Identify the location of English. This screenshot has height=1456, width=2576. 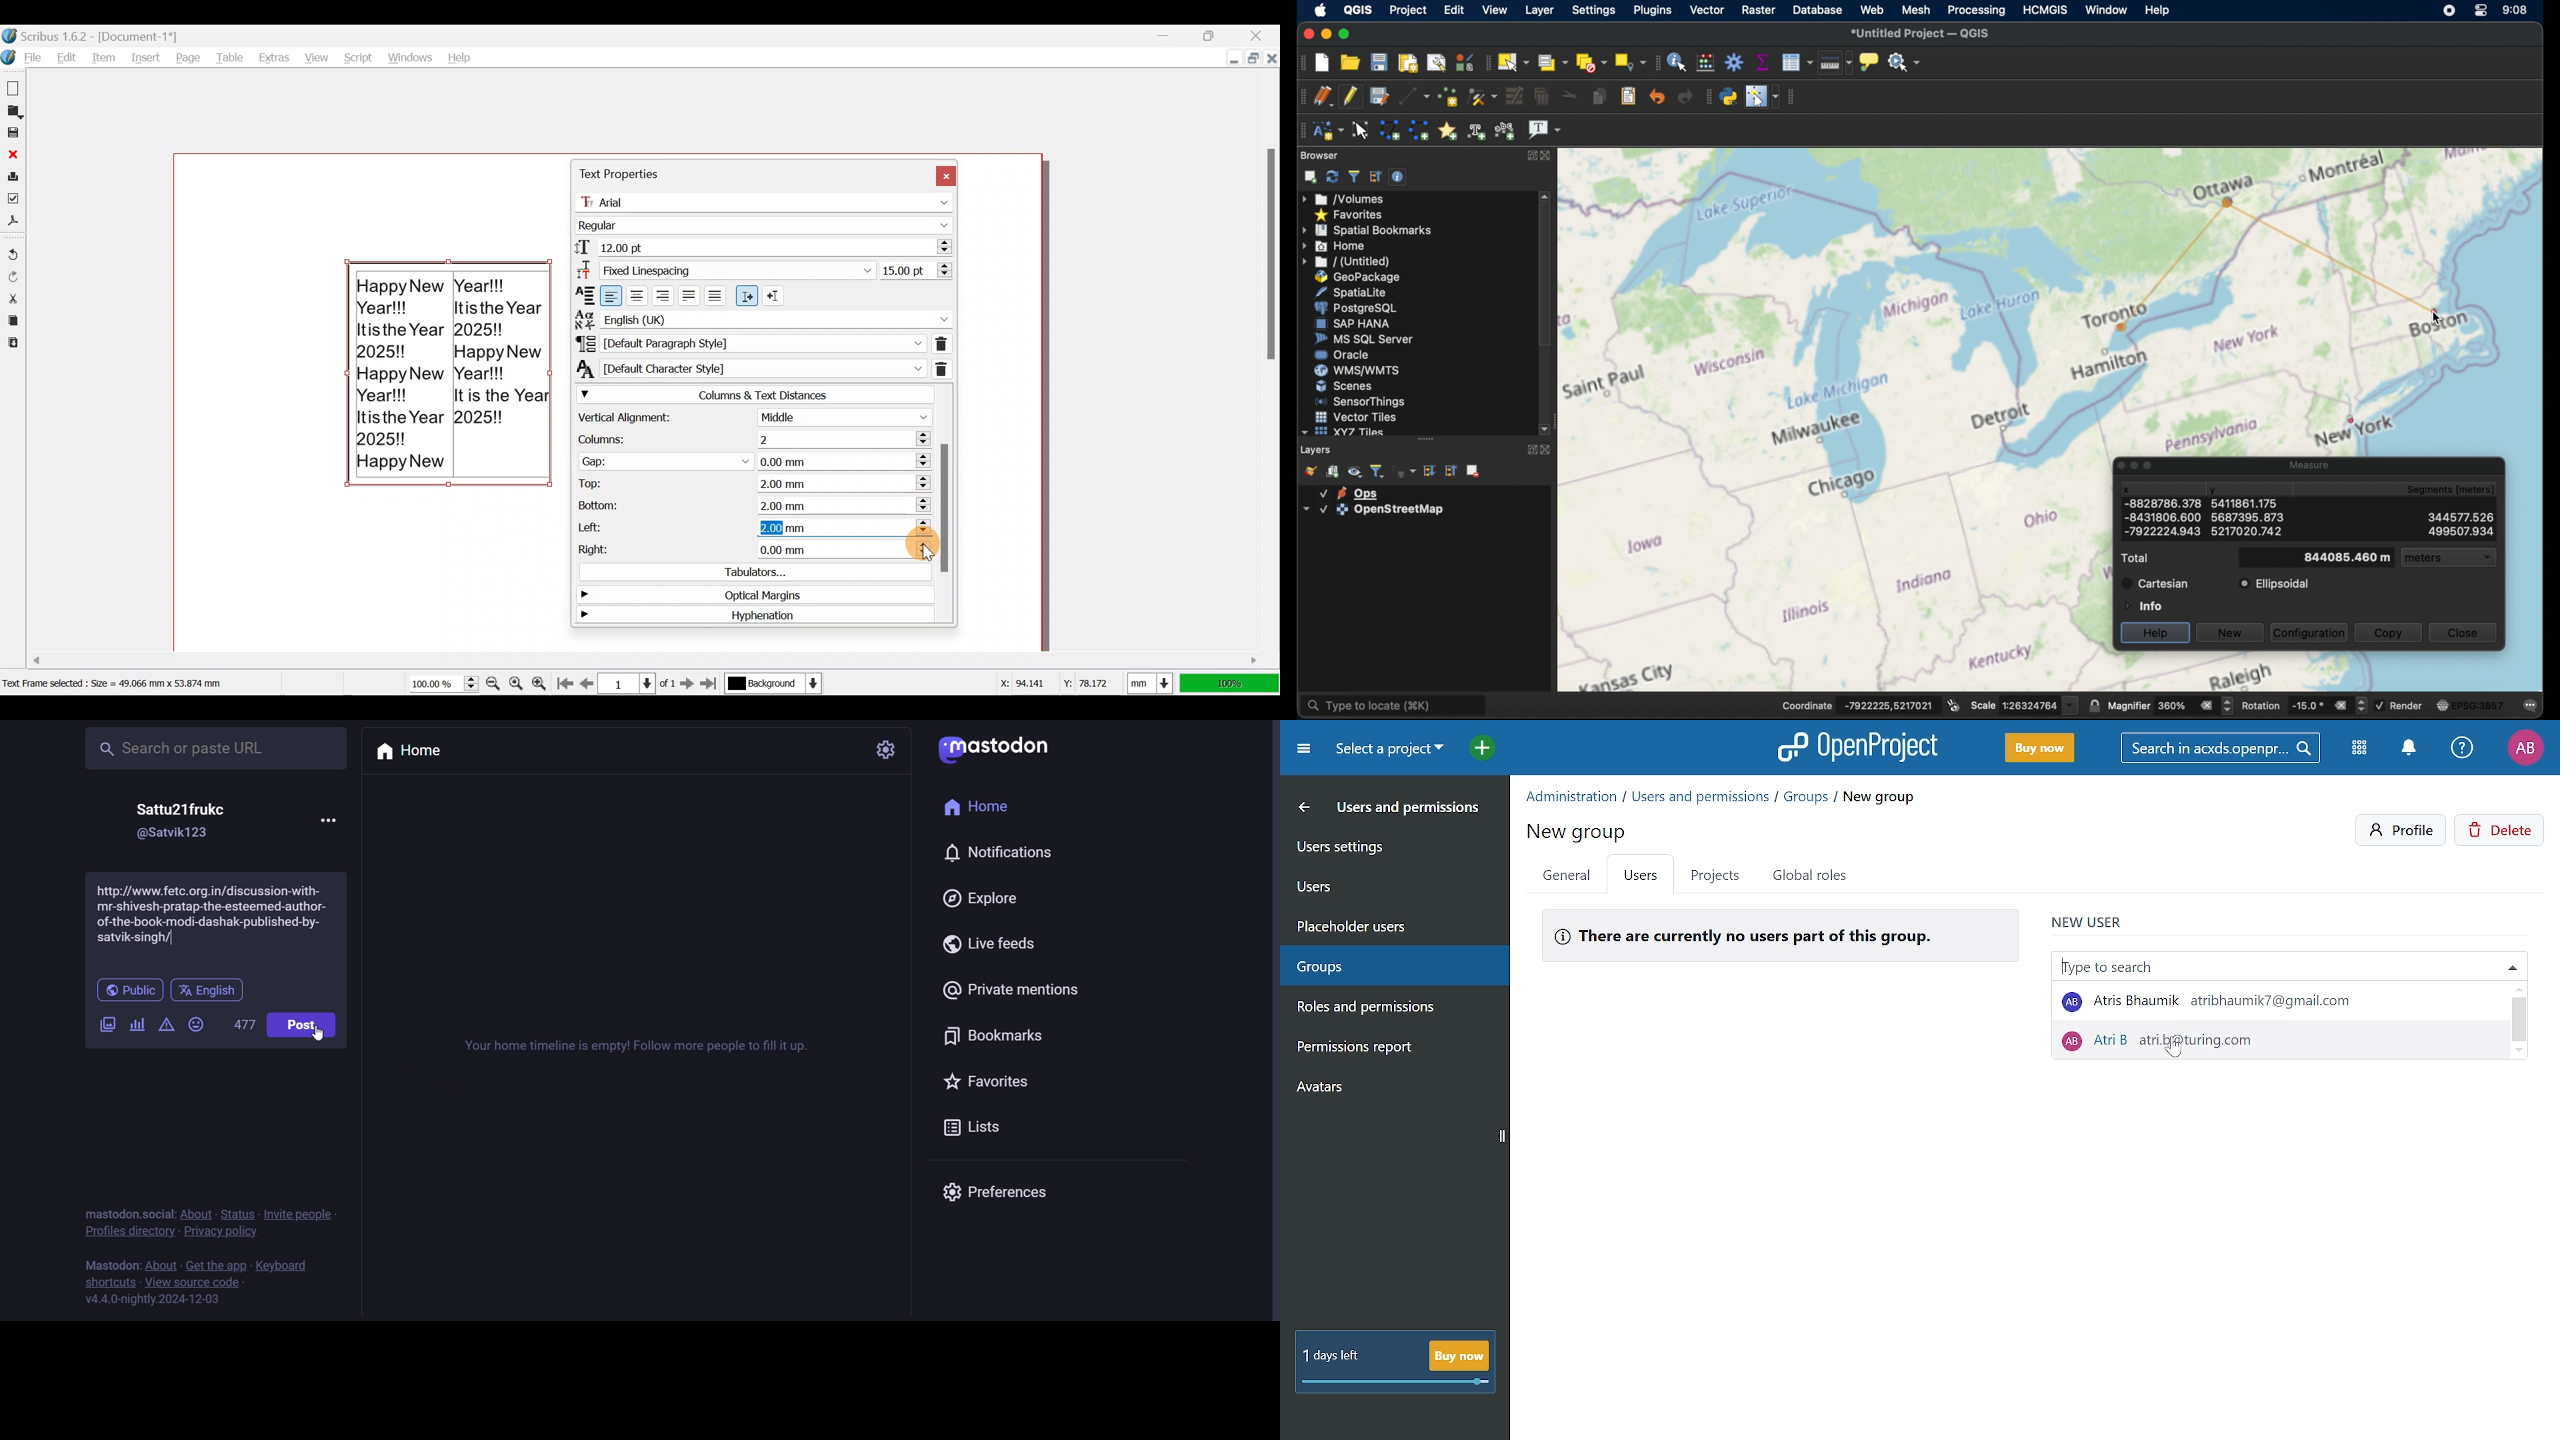
(208, 991).